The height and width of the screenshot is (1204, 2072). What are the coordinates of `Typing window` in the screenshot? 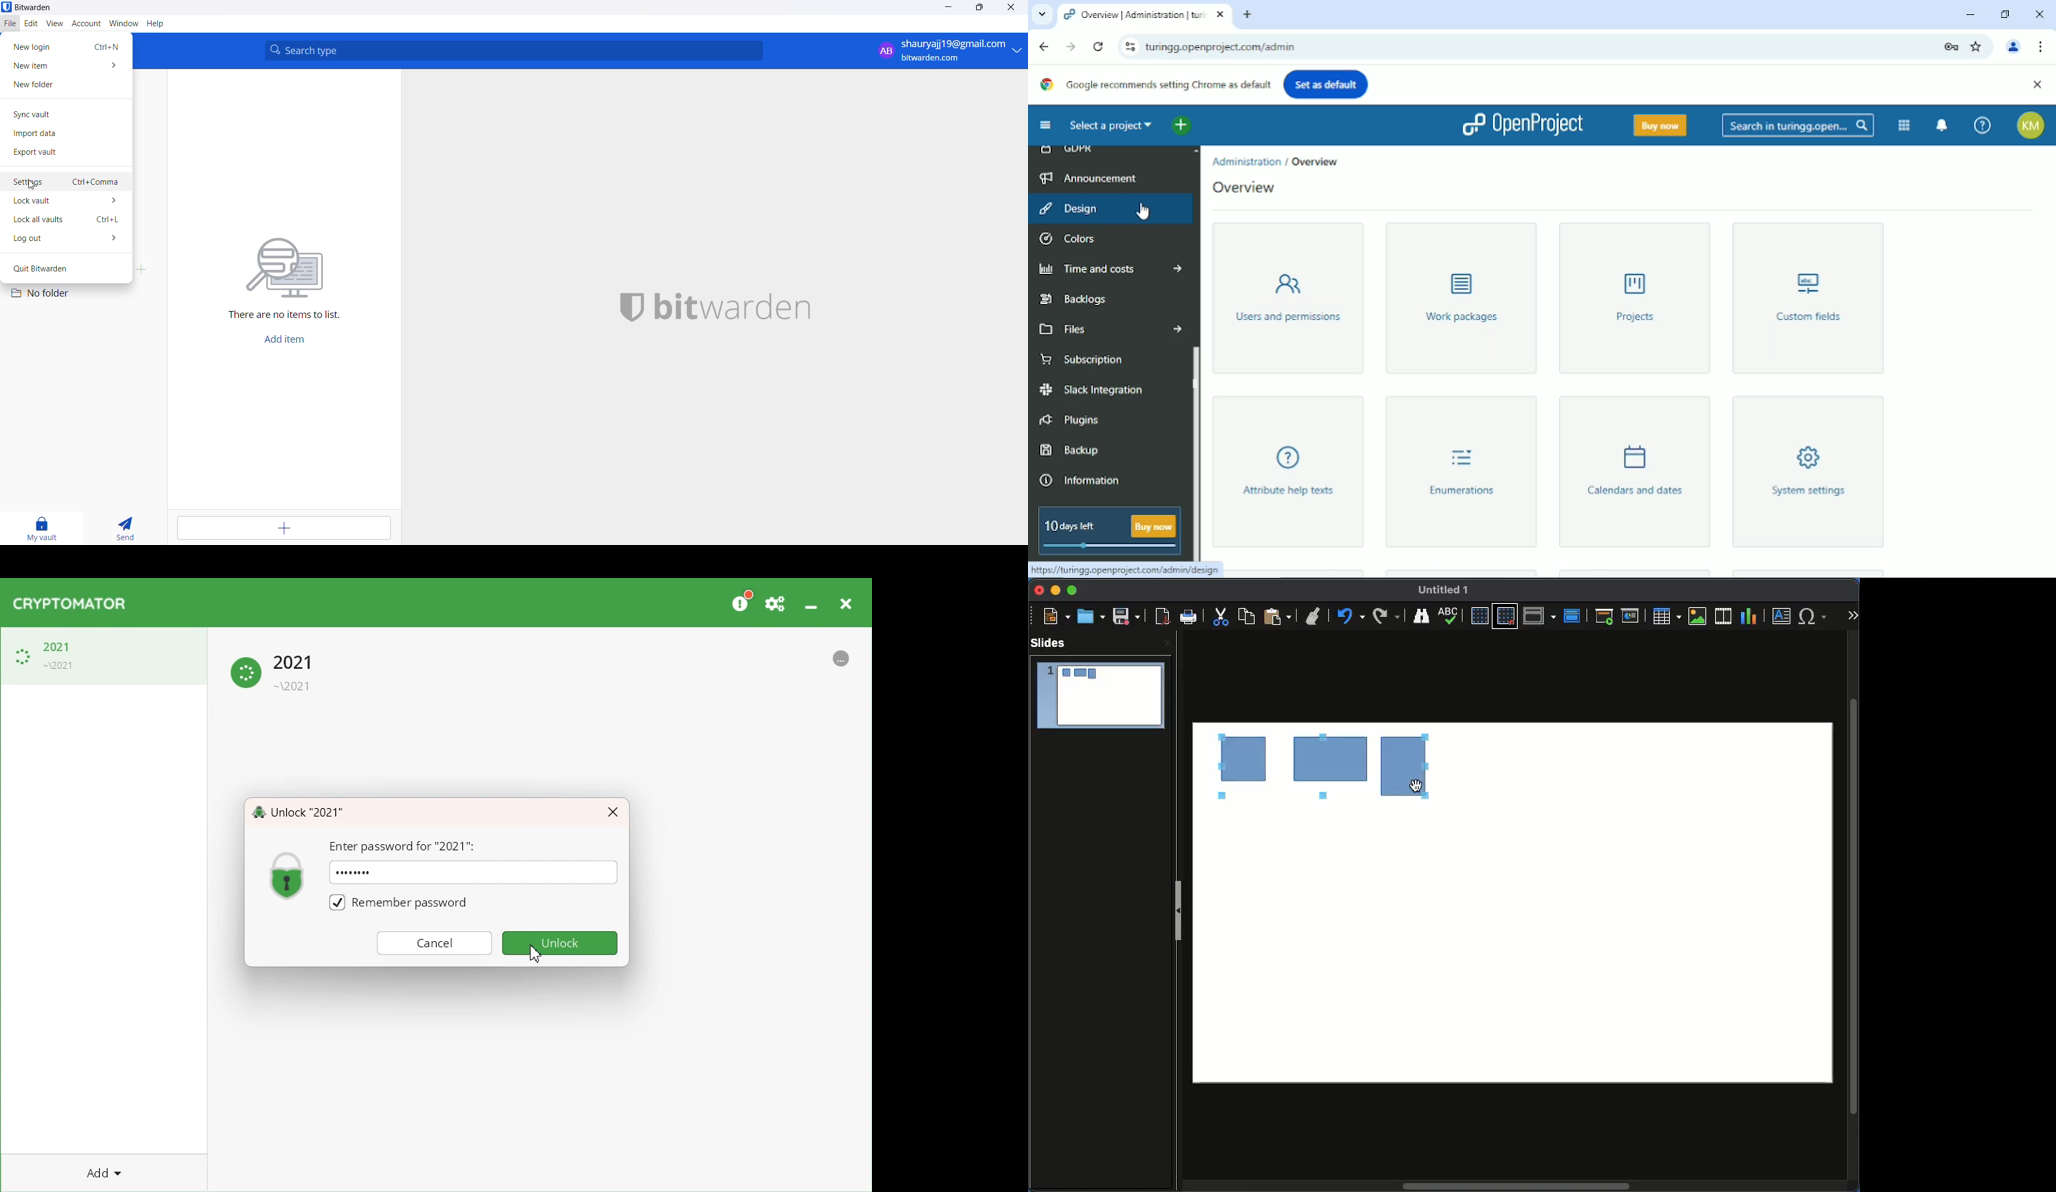 It's located at (503, 875).